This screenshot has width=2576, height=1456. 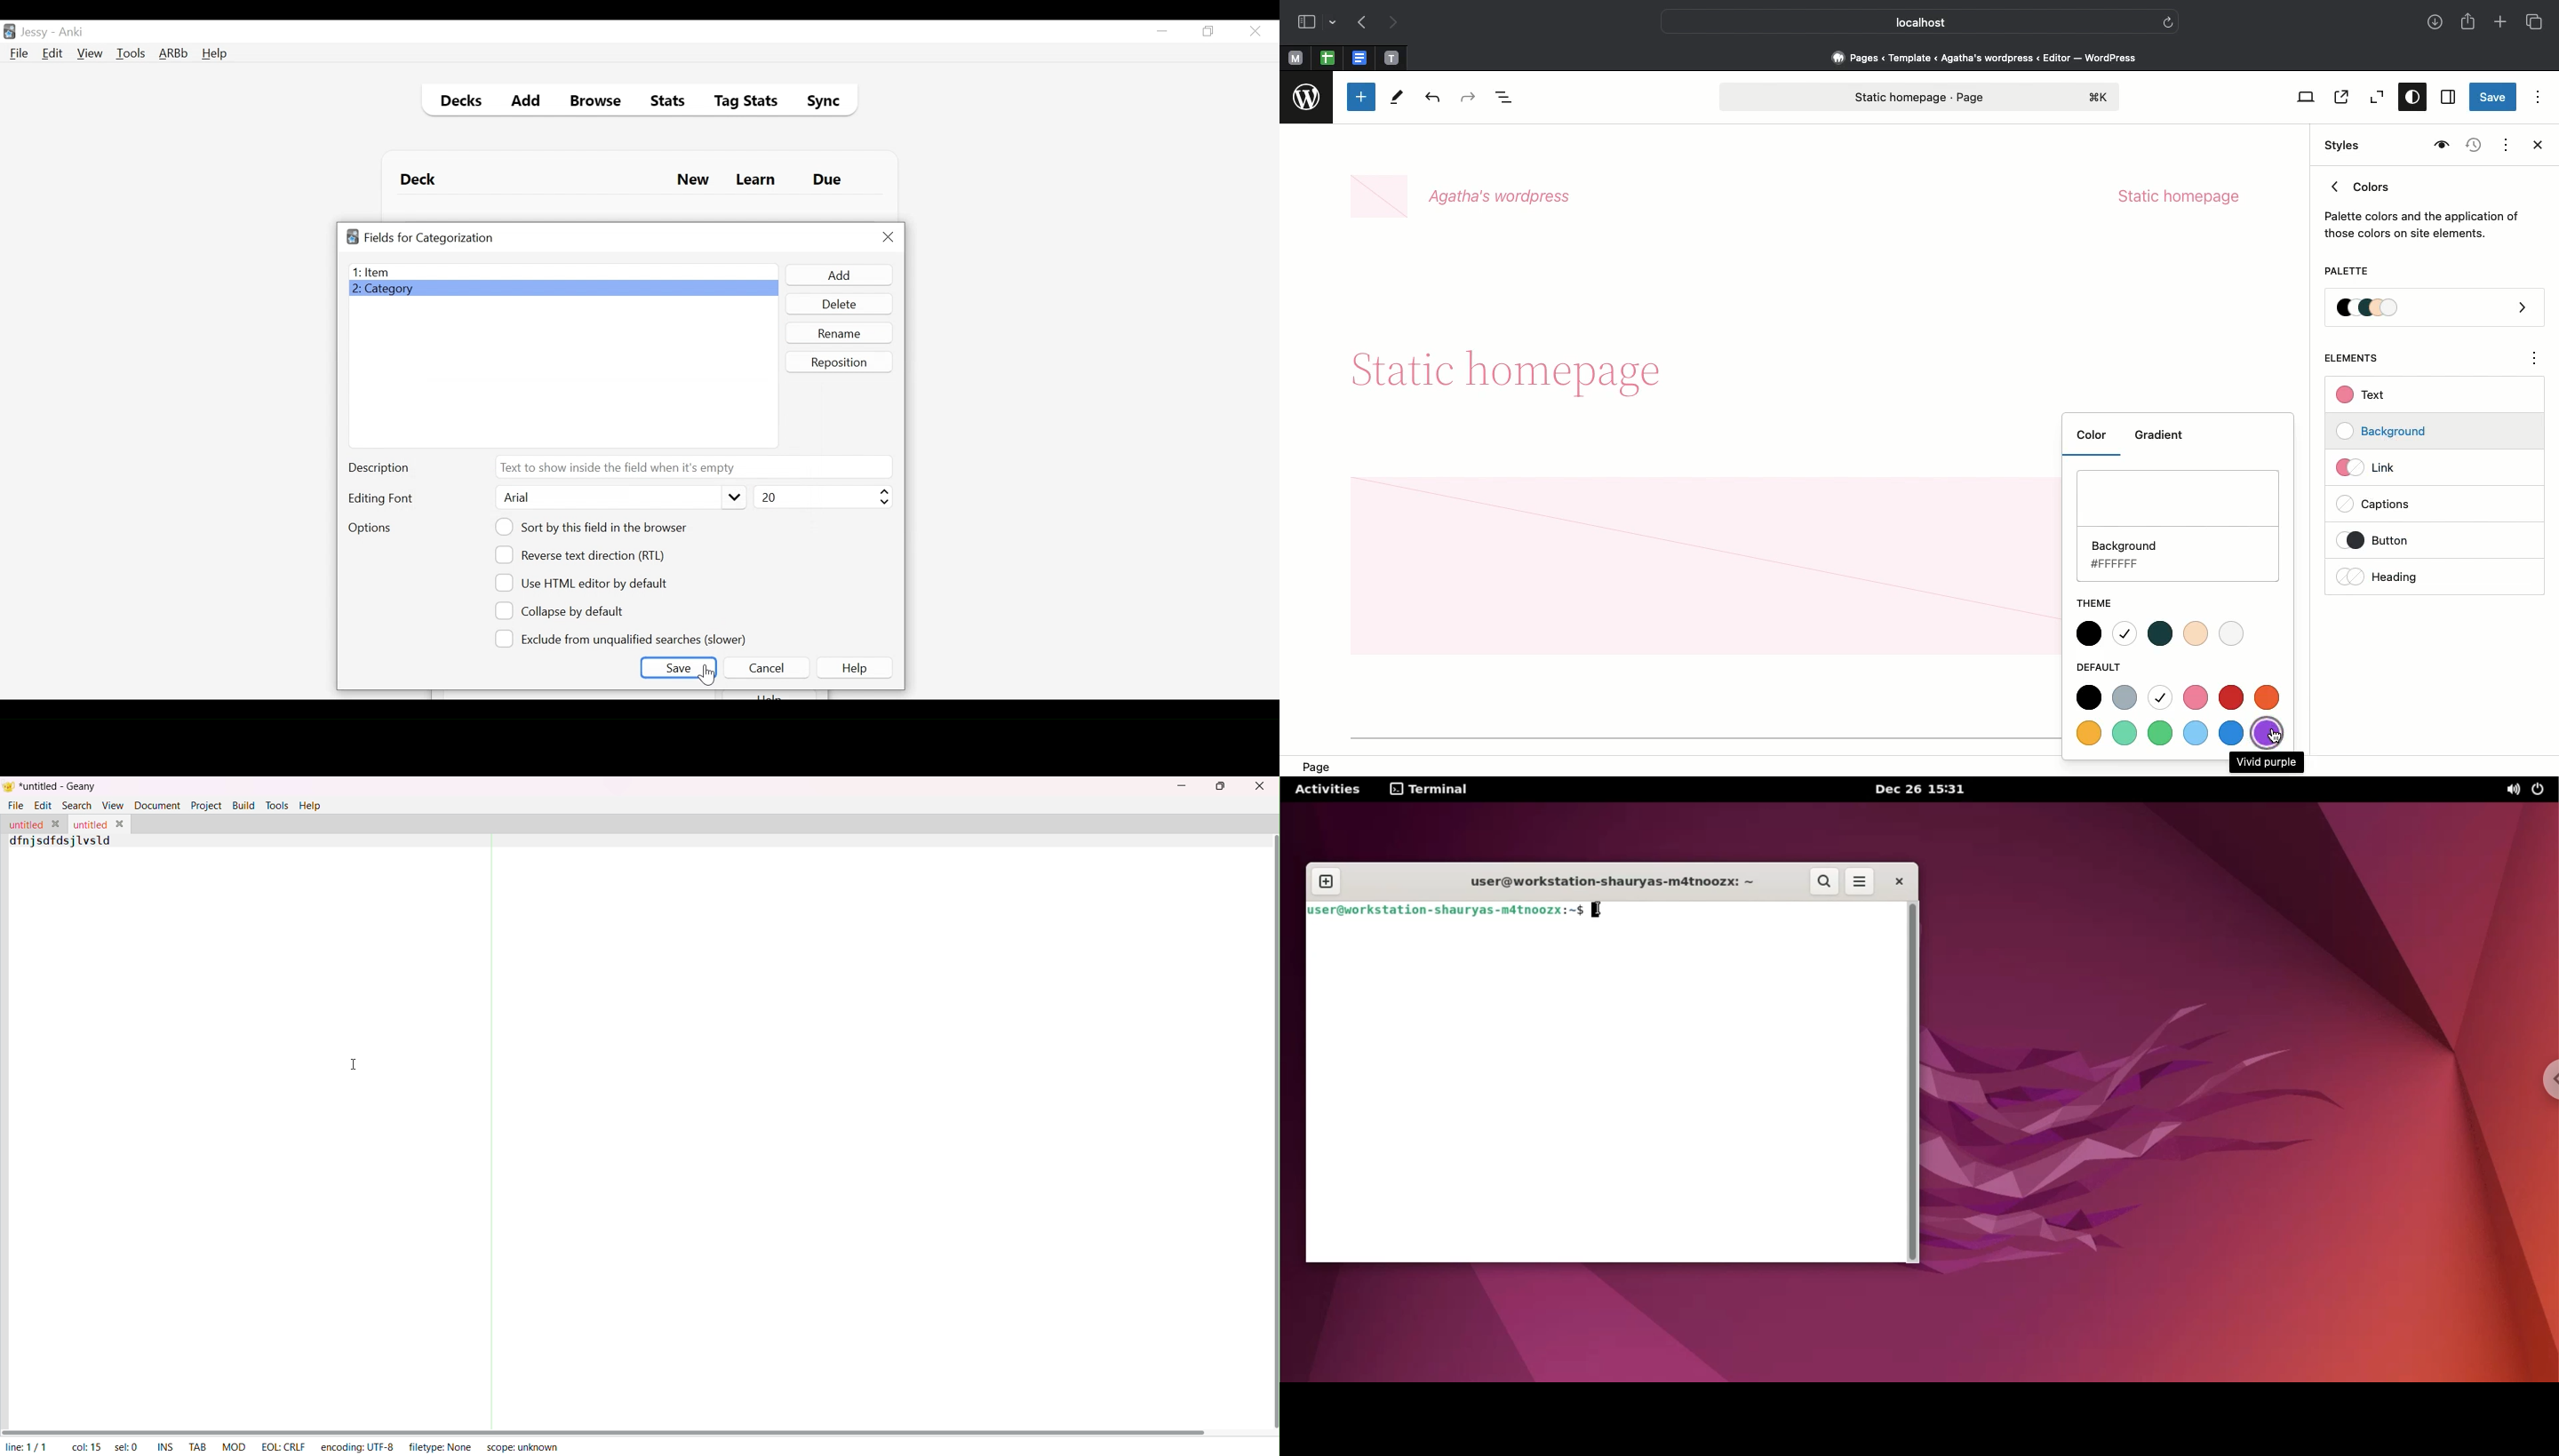 I want to click on (un)select Exclude from unqualified searches, so click(x=623, y=638).